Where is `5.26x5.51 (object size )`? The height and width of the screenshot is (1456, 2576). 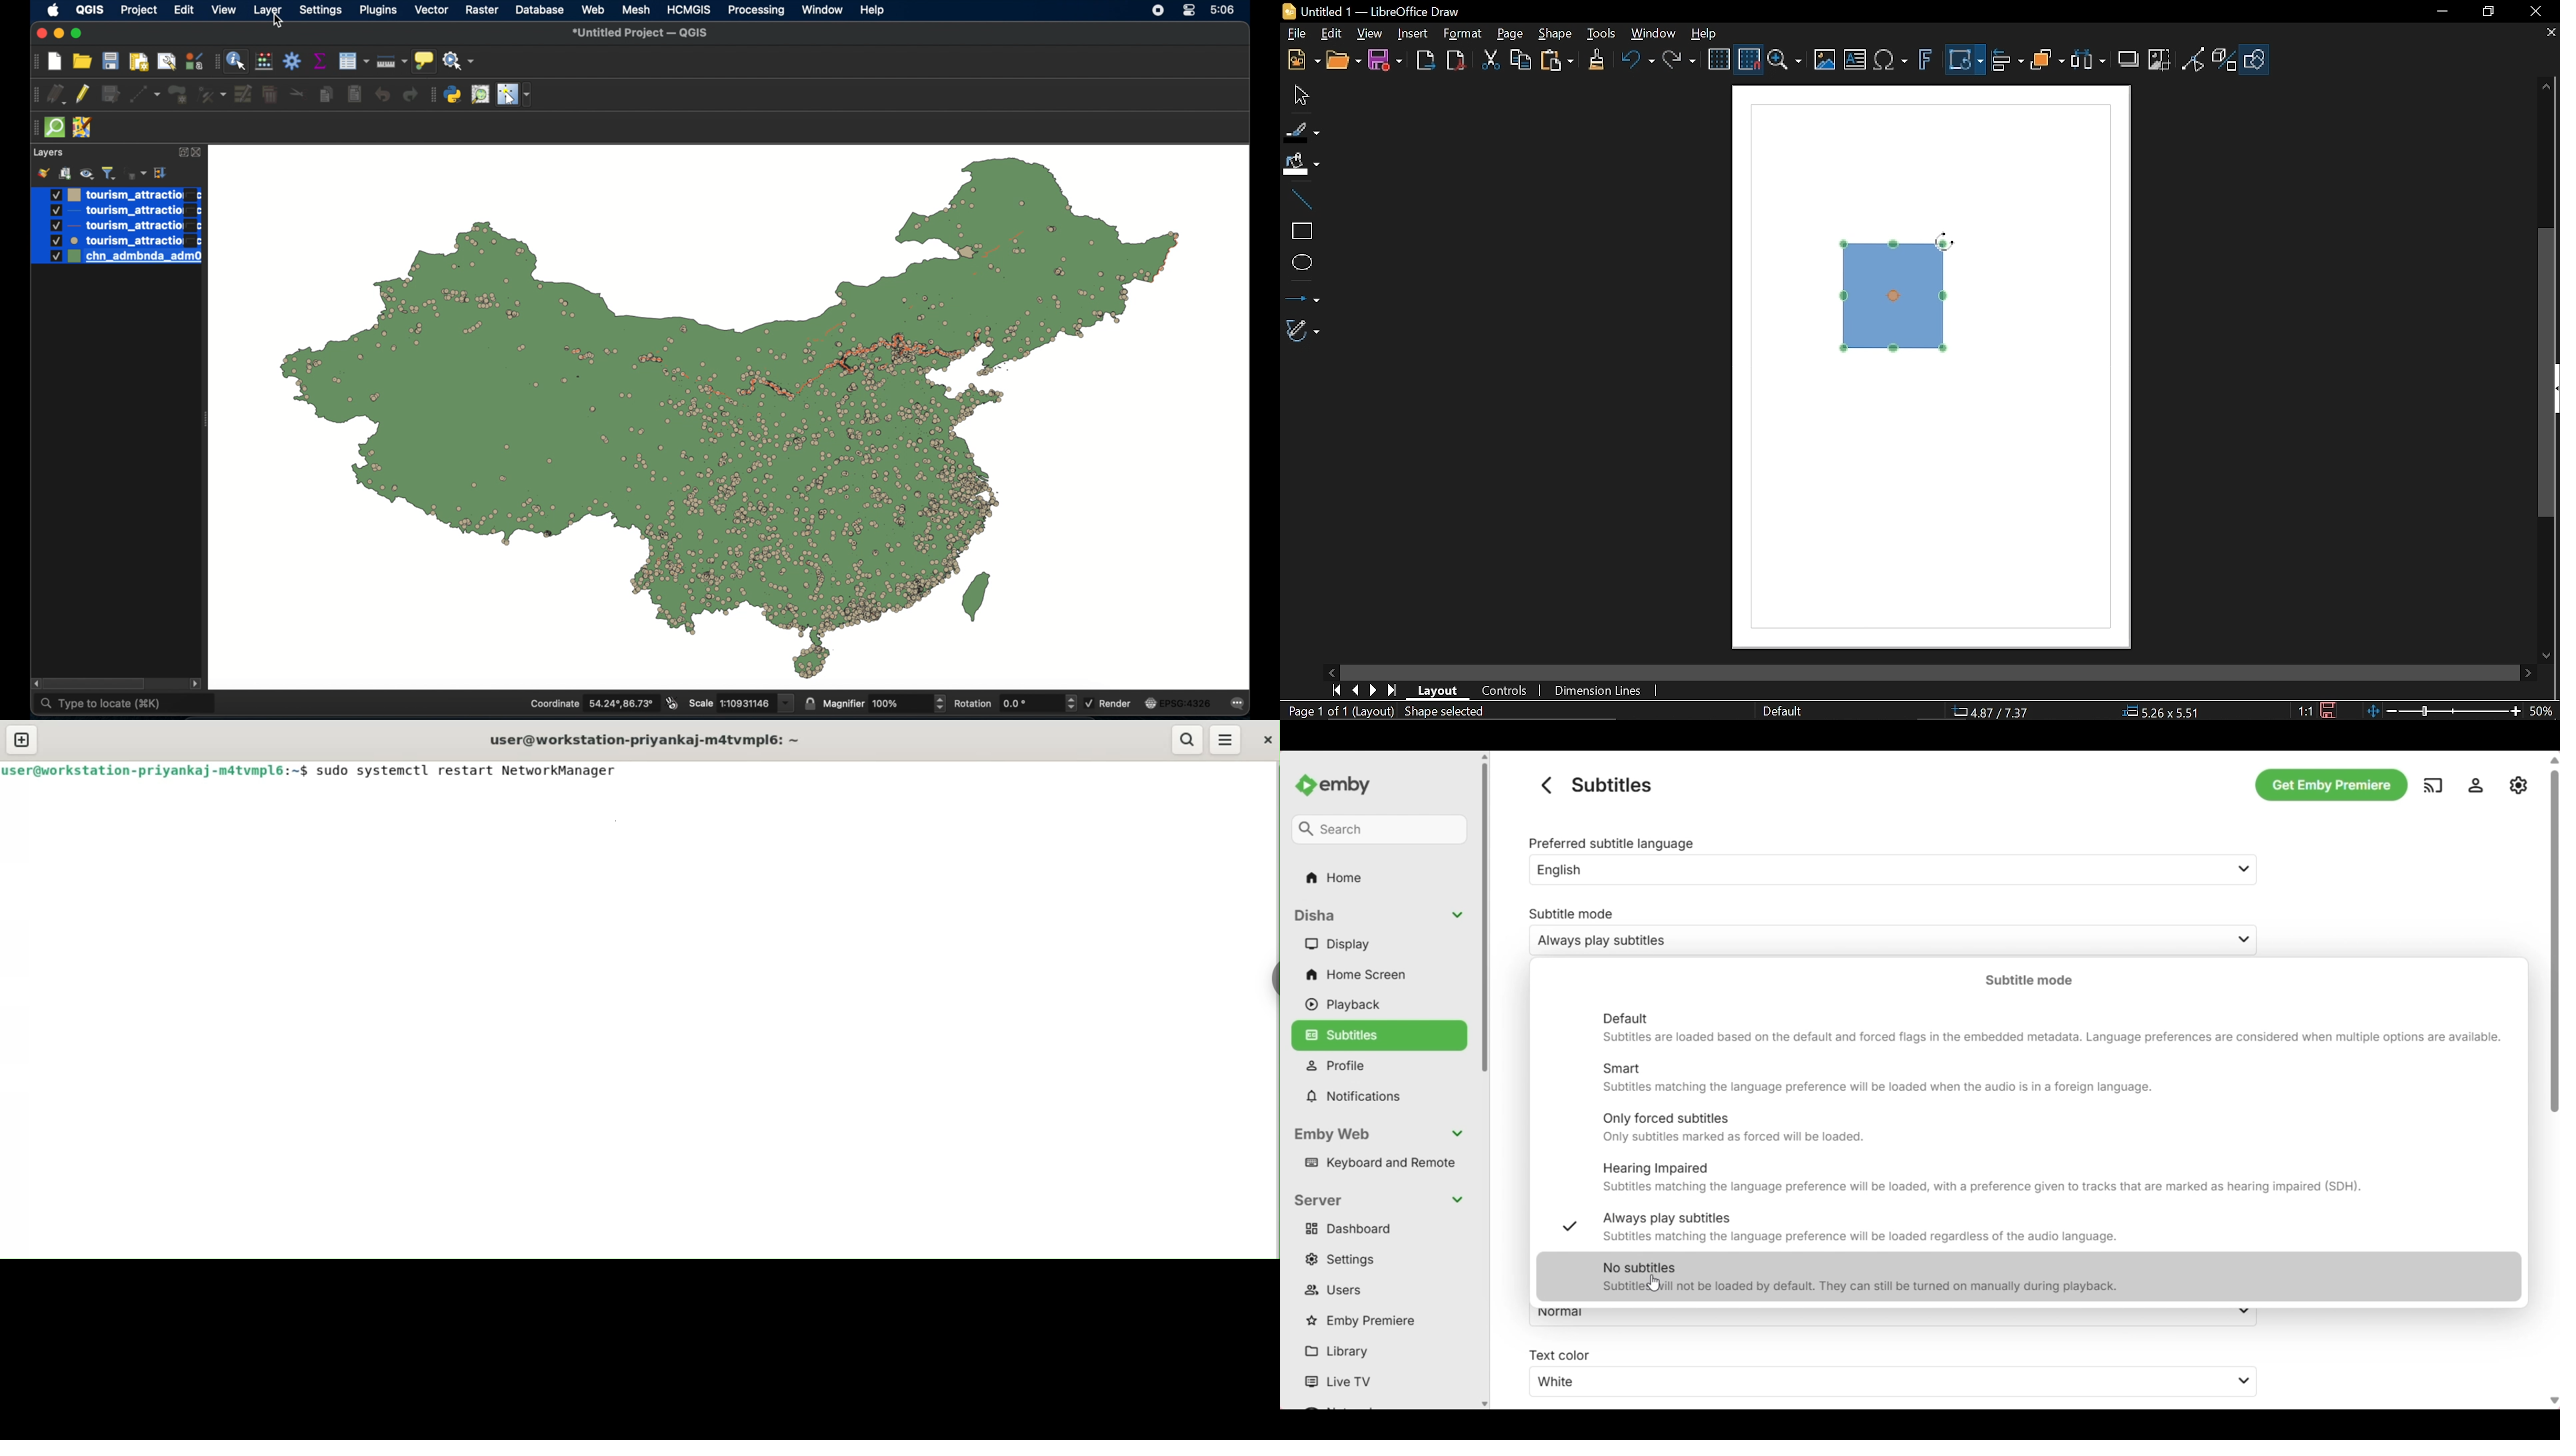 5.26x5.51 (object size ) is located at coordinates (2165, 711).